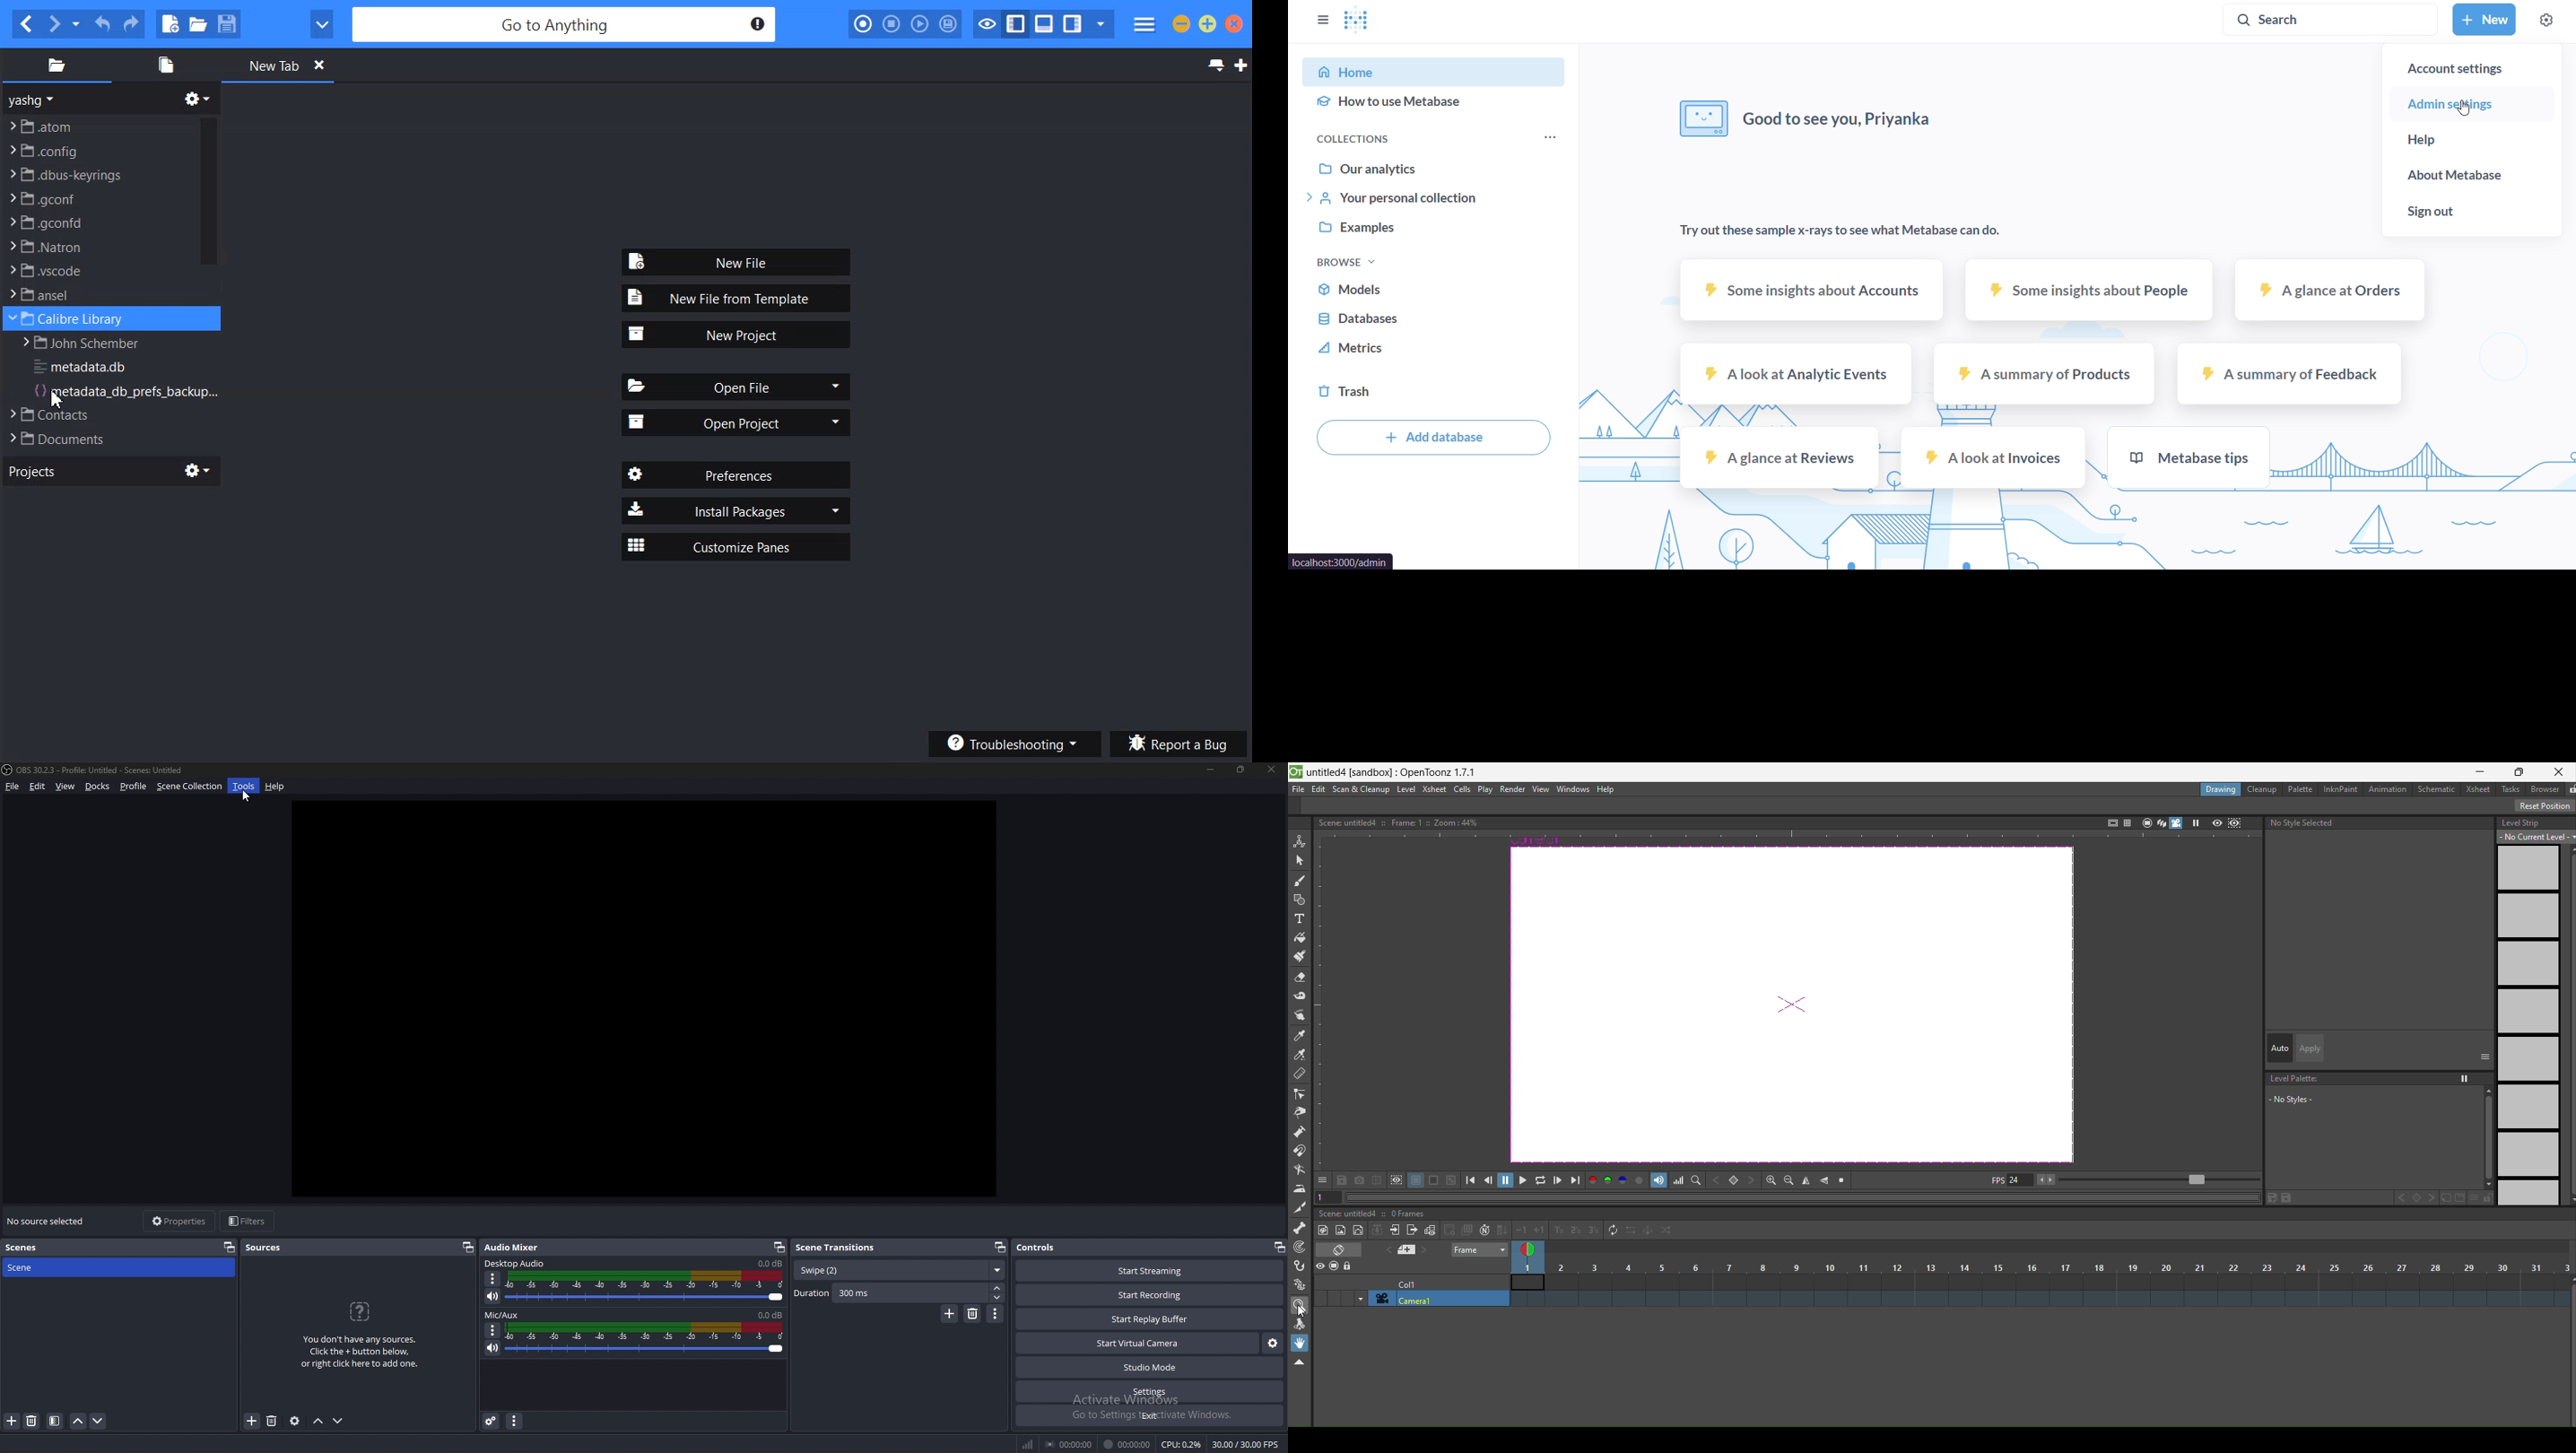 This screenshot has width=2576, height=1456. What do you see at coordinates (647, 1287) in the screenshot?
I see `volume adjust` at bounding box center [647, 1287].